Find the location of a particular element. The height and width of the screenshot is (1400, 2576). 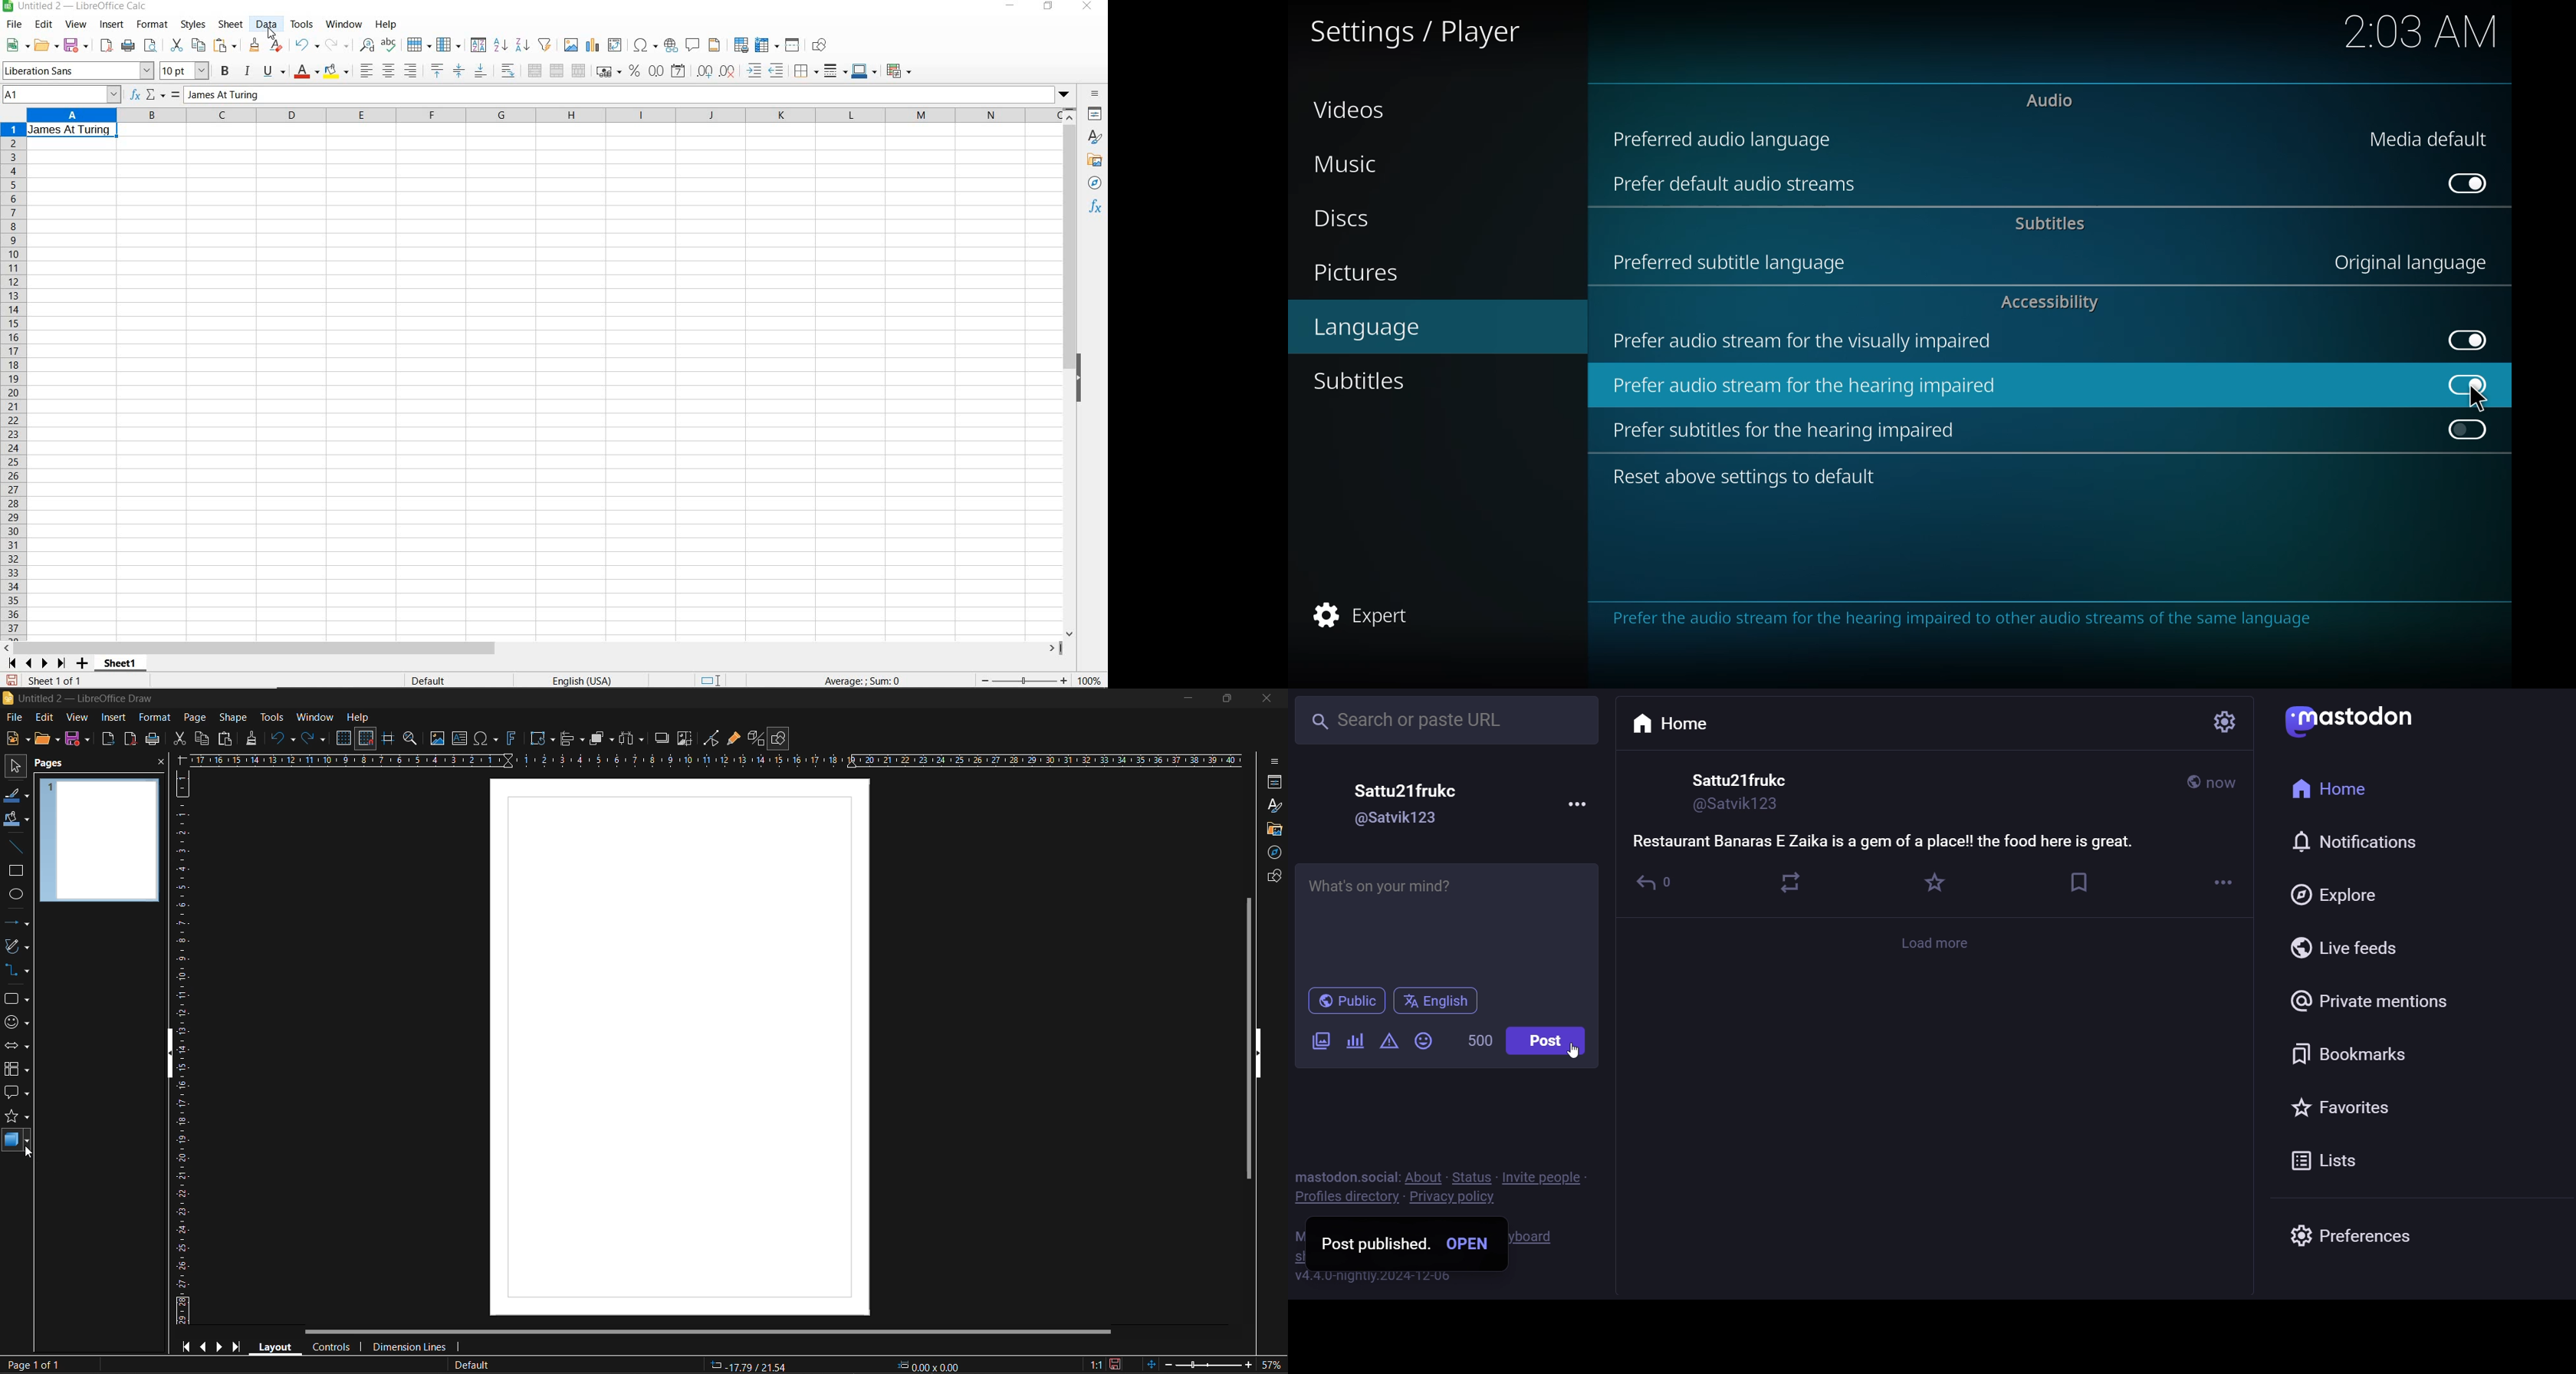

format as percent is located at coordinates (634, 72).